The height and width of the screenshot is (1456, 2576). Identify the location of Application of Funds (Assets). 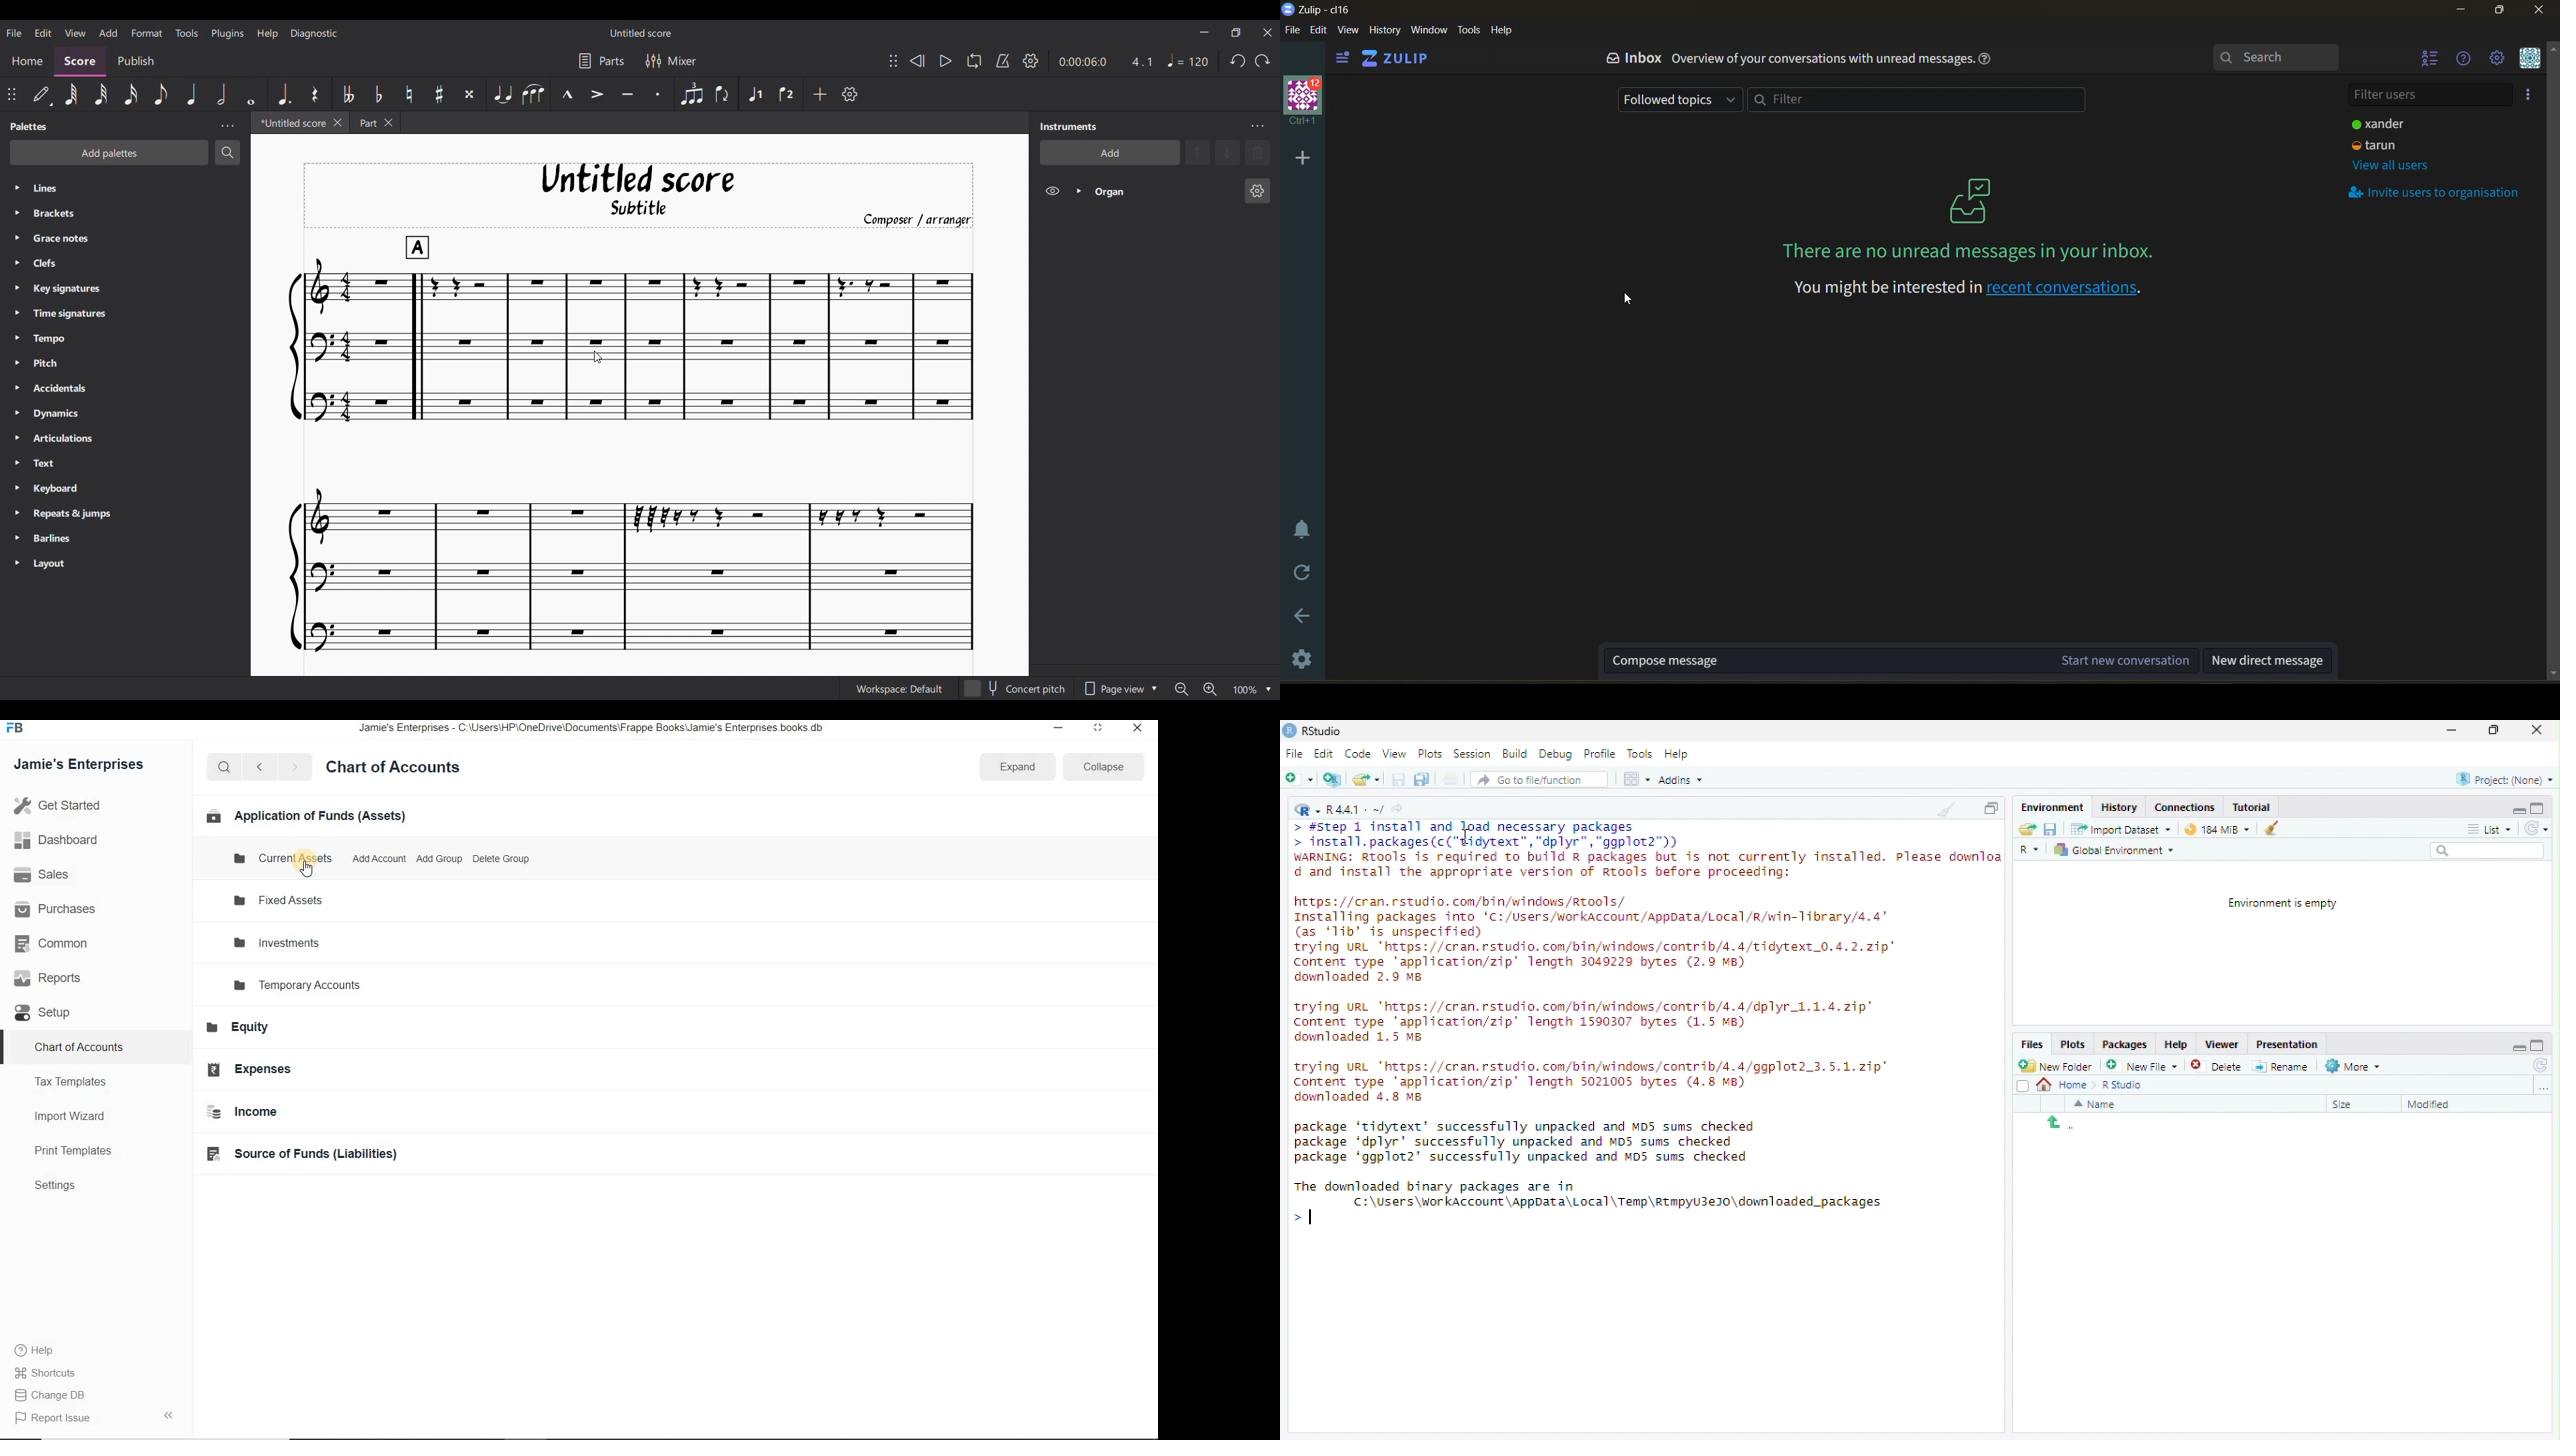
(305, 815).